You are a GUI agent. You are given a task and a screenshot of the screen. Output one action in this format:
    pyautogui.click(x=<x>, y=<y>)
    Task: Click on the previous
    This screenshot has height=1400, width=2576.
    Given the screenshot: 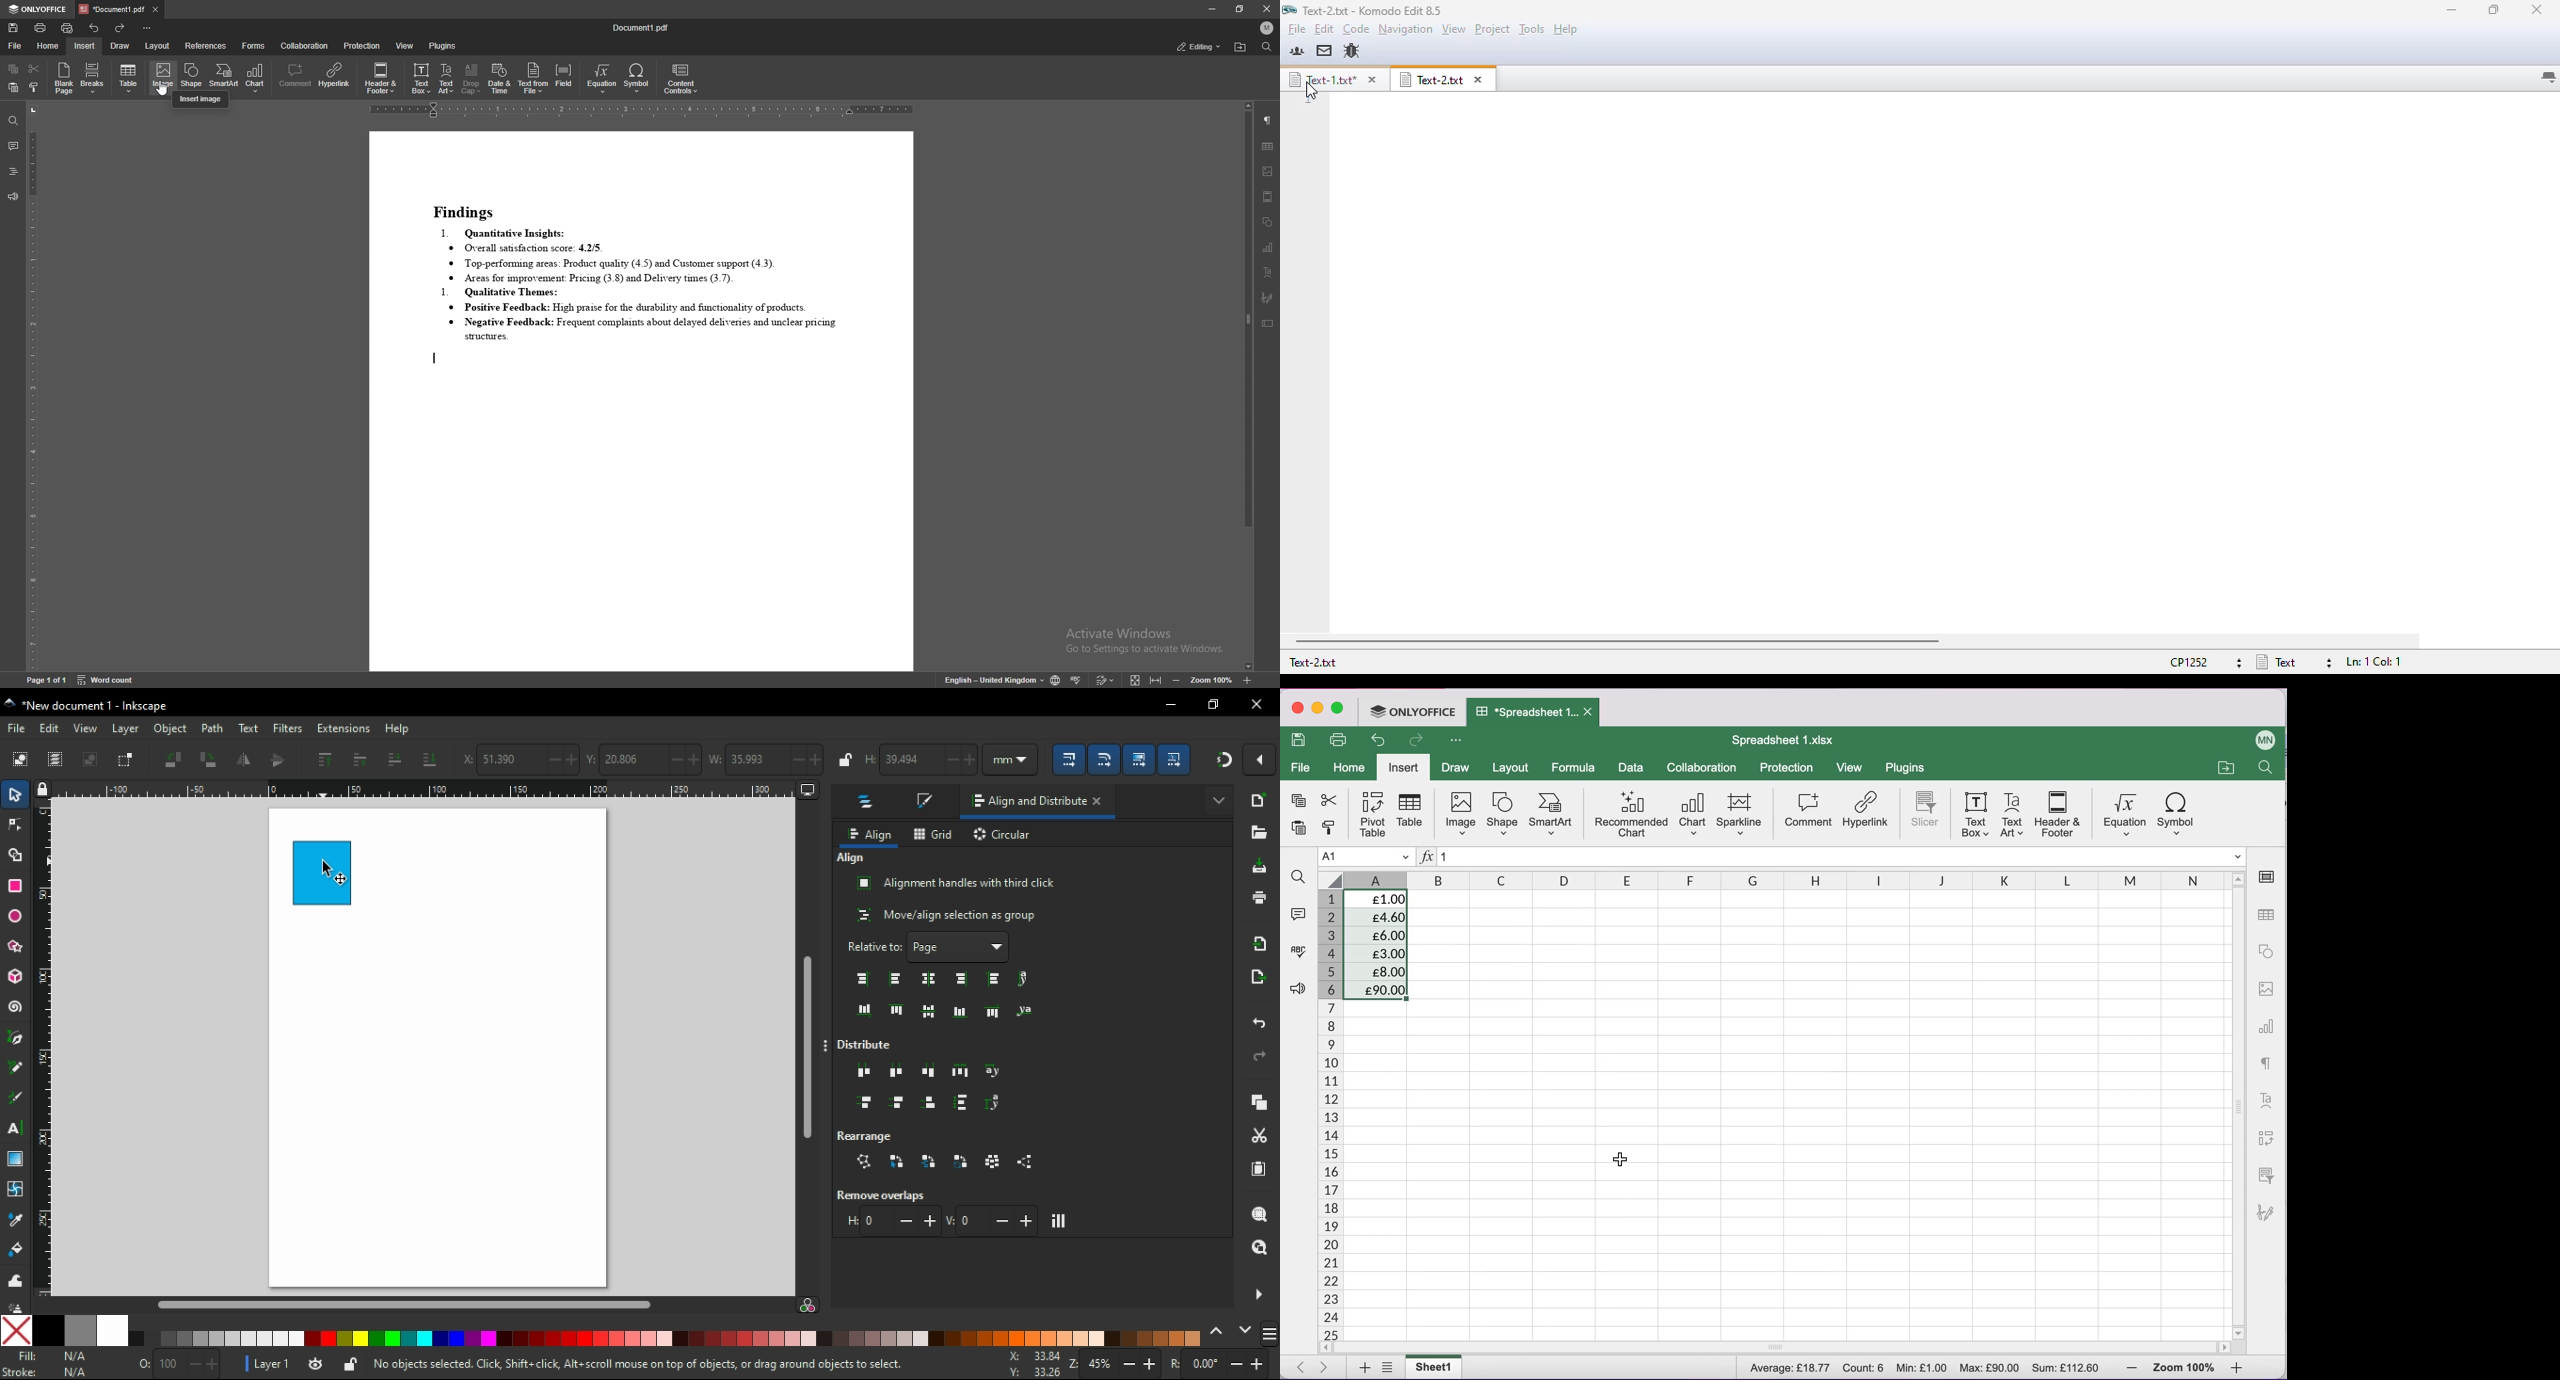 What is the action you would take?
    pyautogui.click(x=1219, y=1330)
    